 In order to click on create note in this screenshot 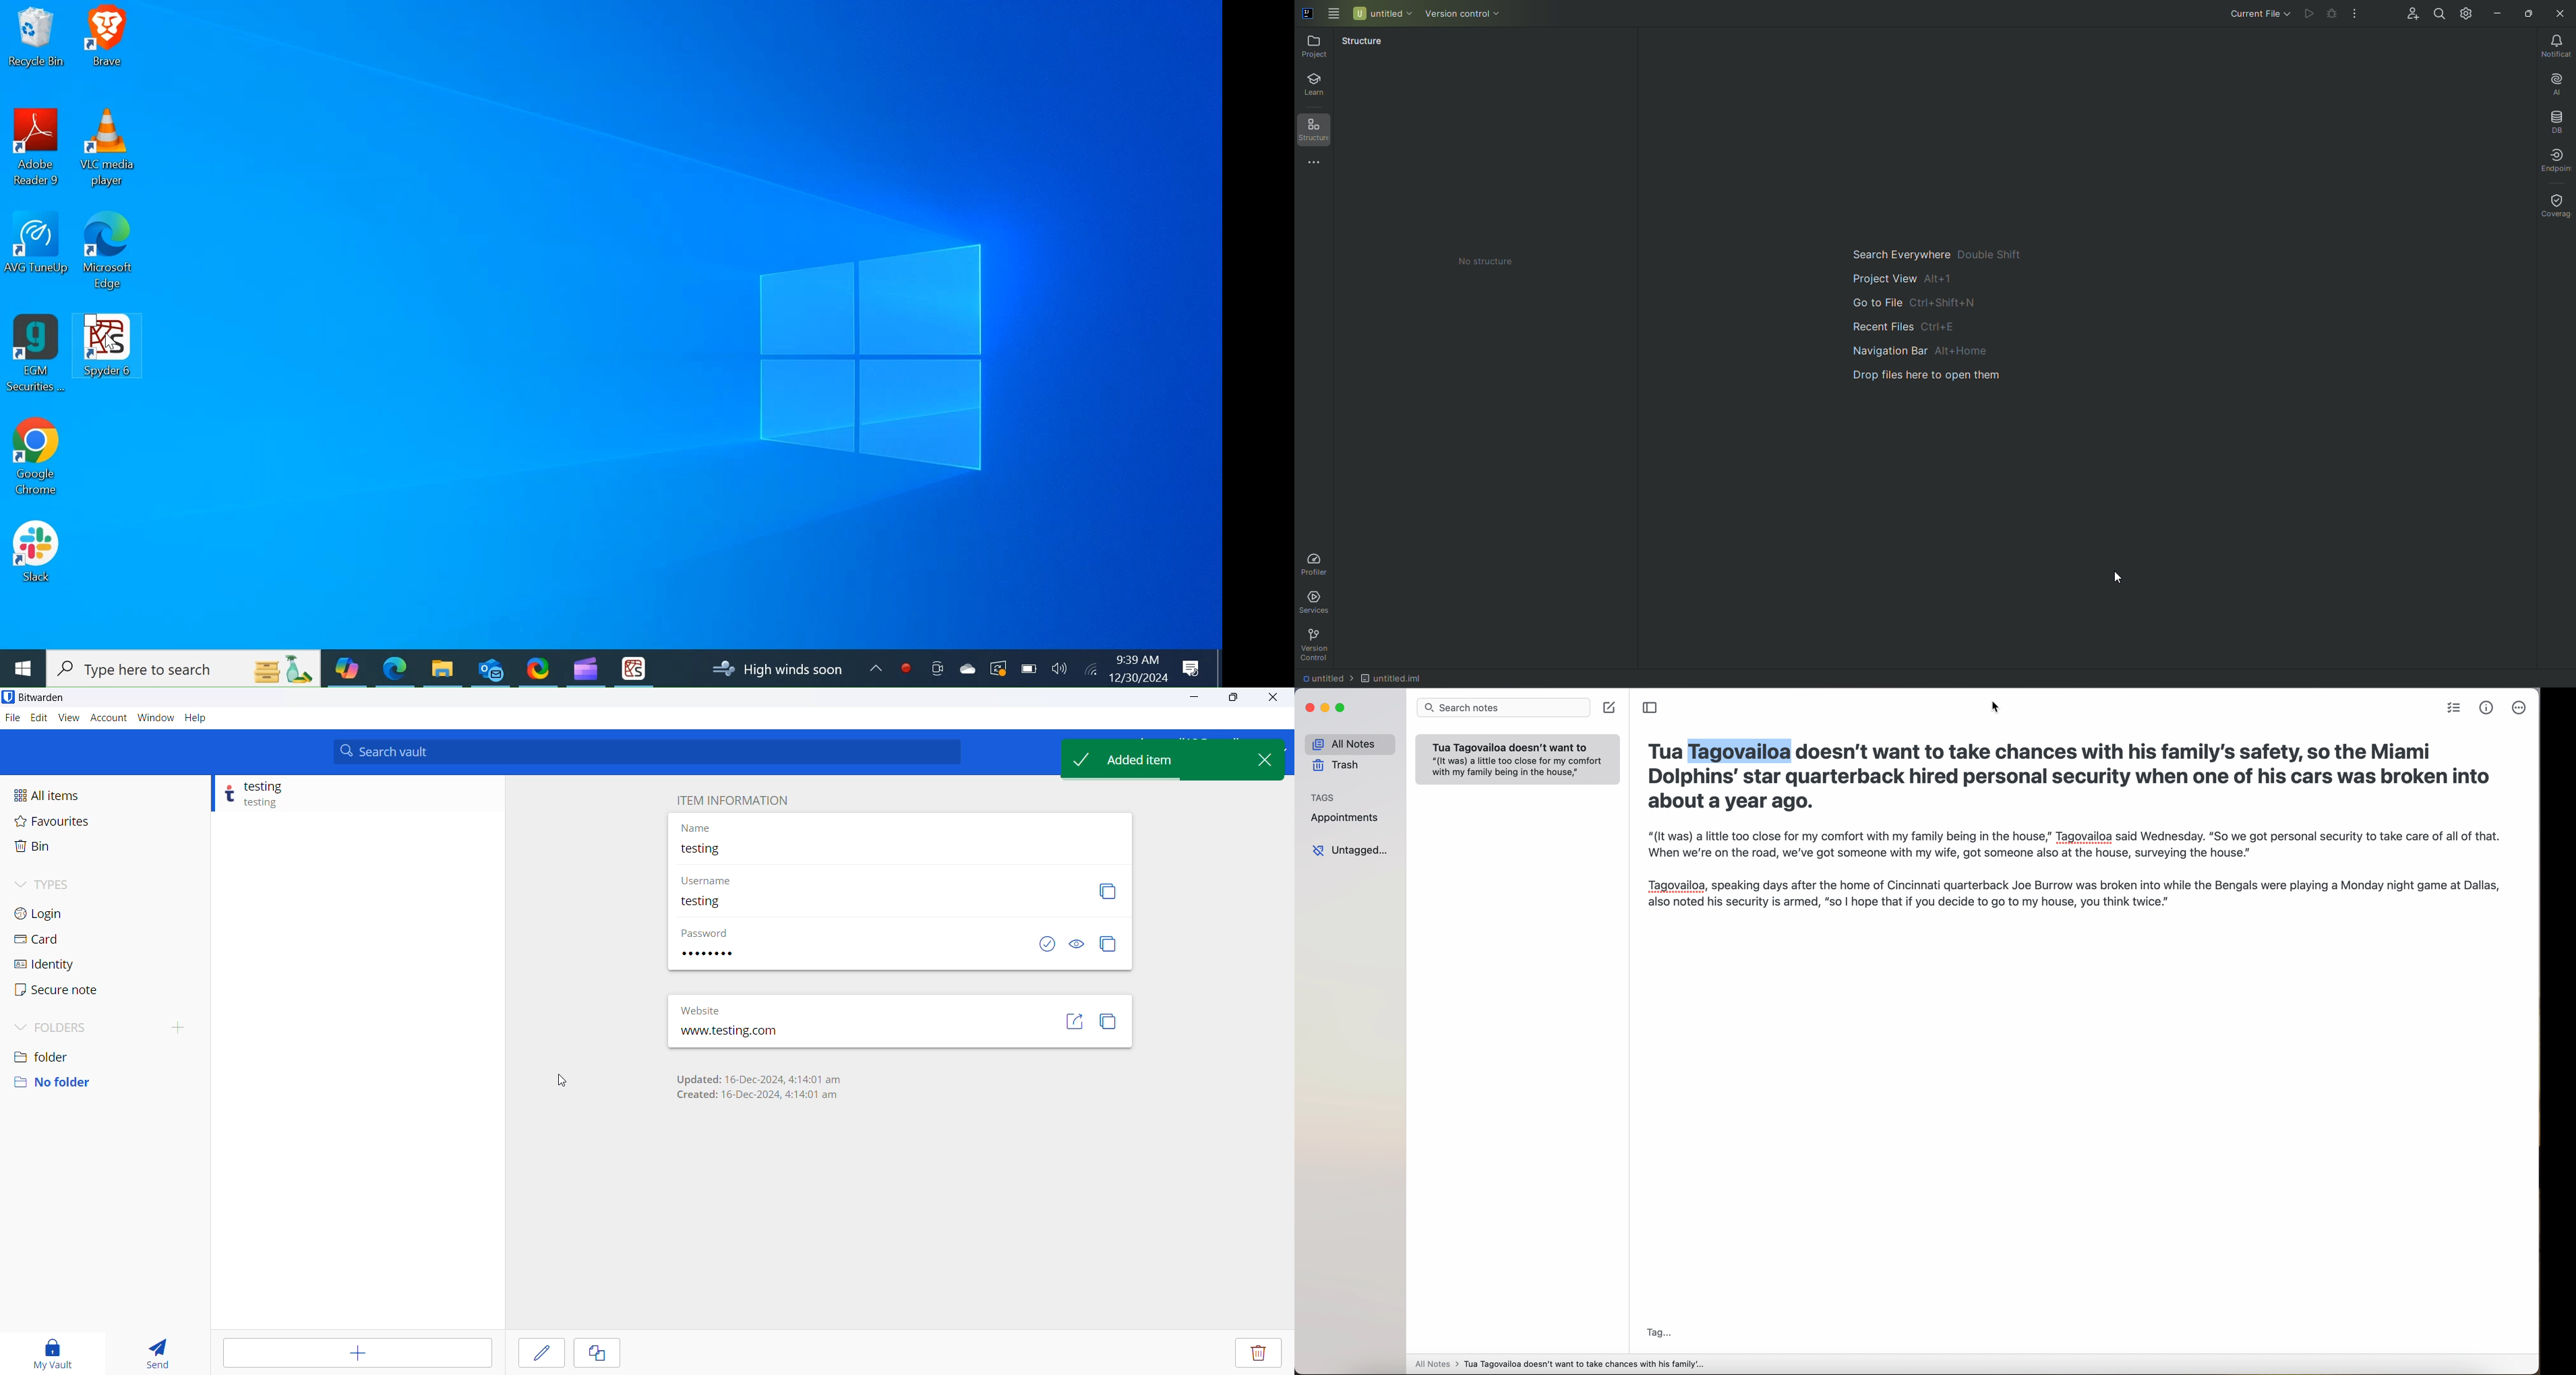, I will do `click(1609, 709)`.